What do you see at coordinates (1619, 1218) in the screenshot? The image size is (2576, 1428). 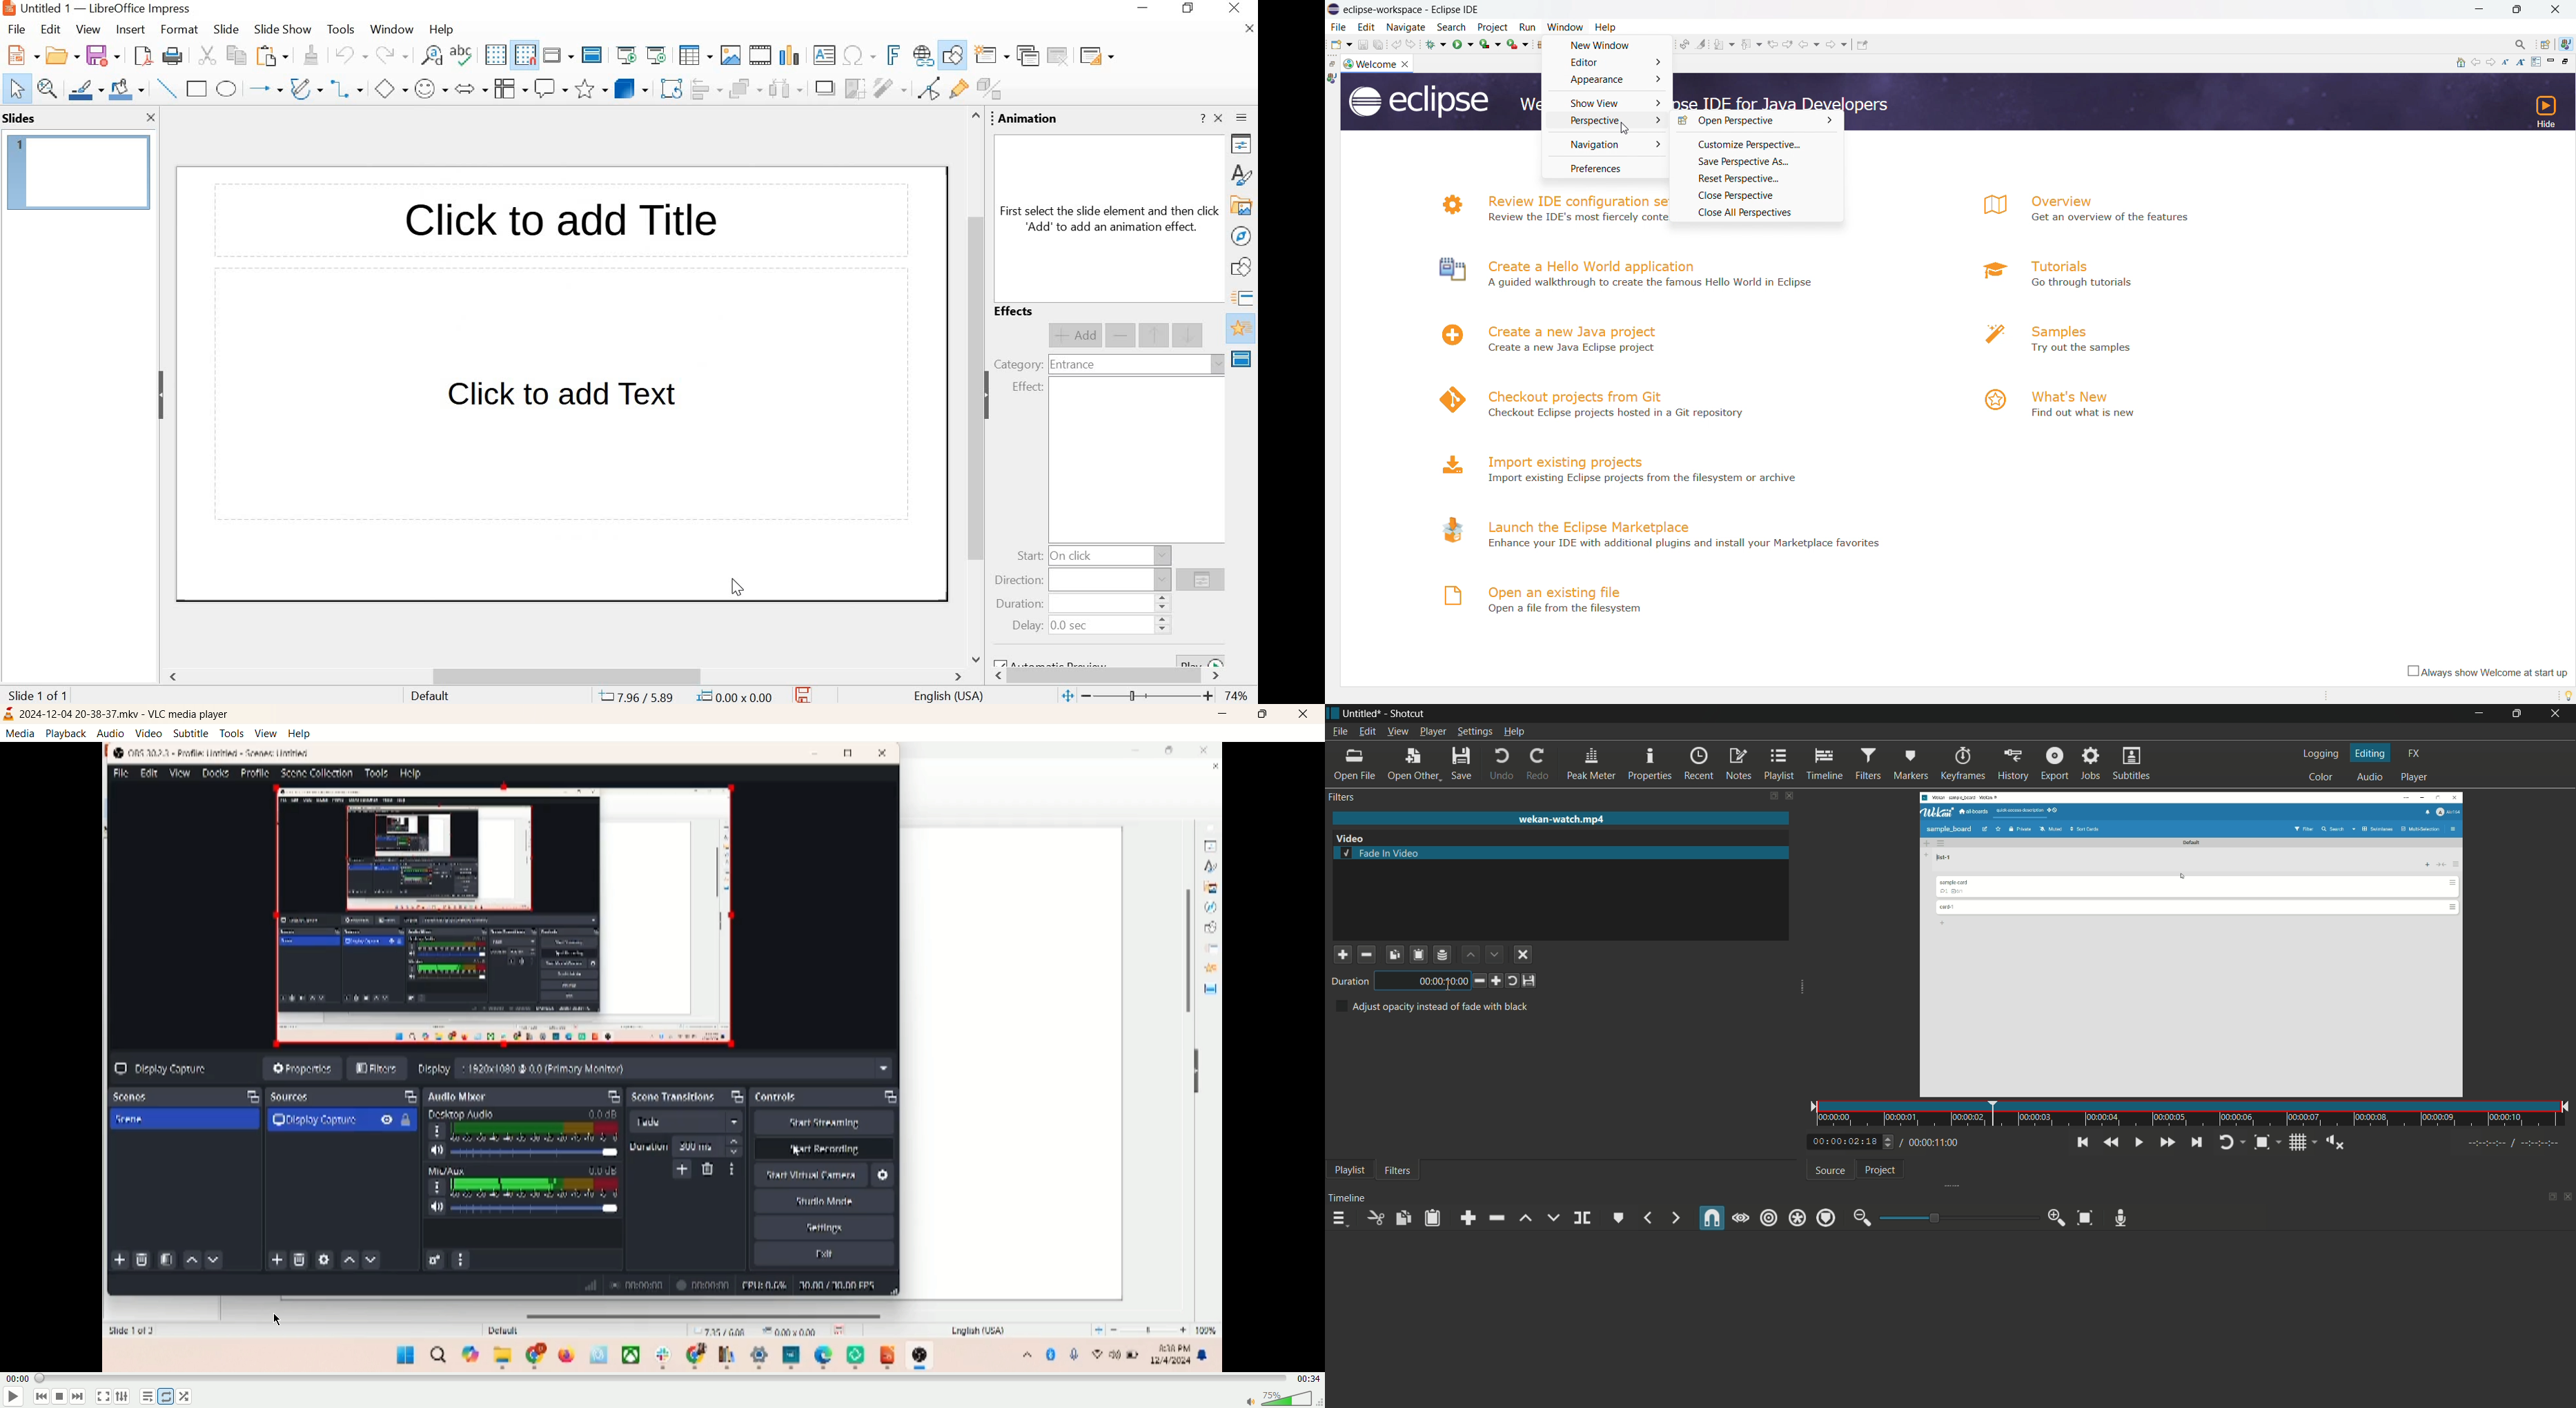 I see `create or edit marker` at bounding box center [1619, 1218].